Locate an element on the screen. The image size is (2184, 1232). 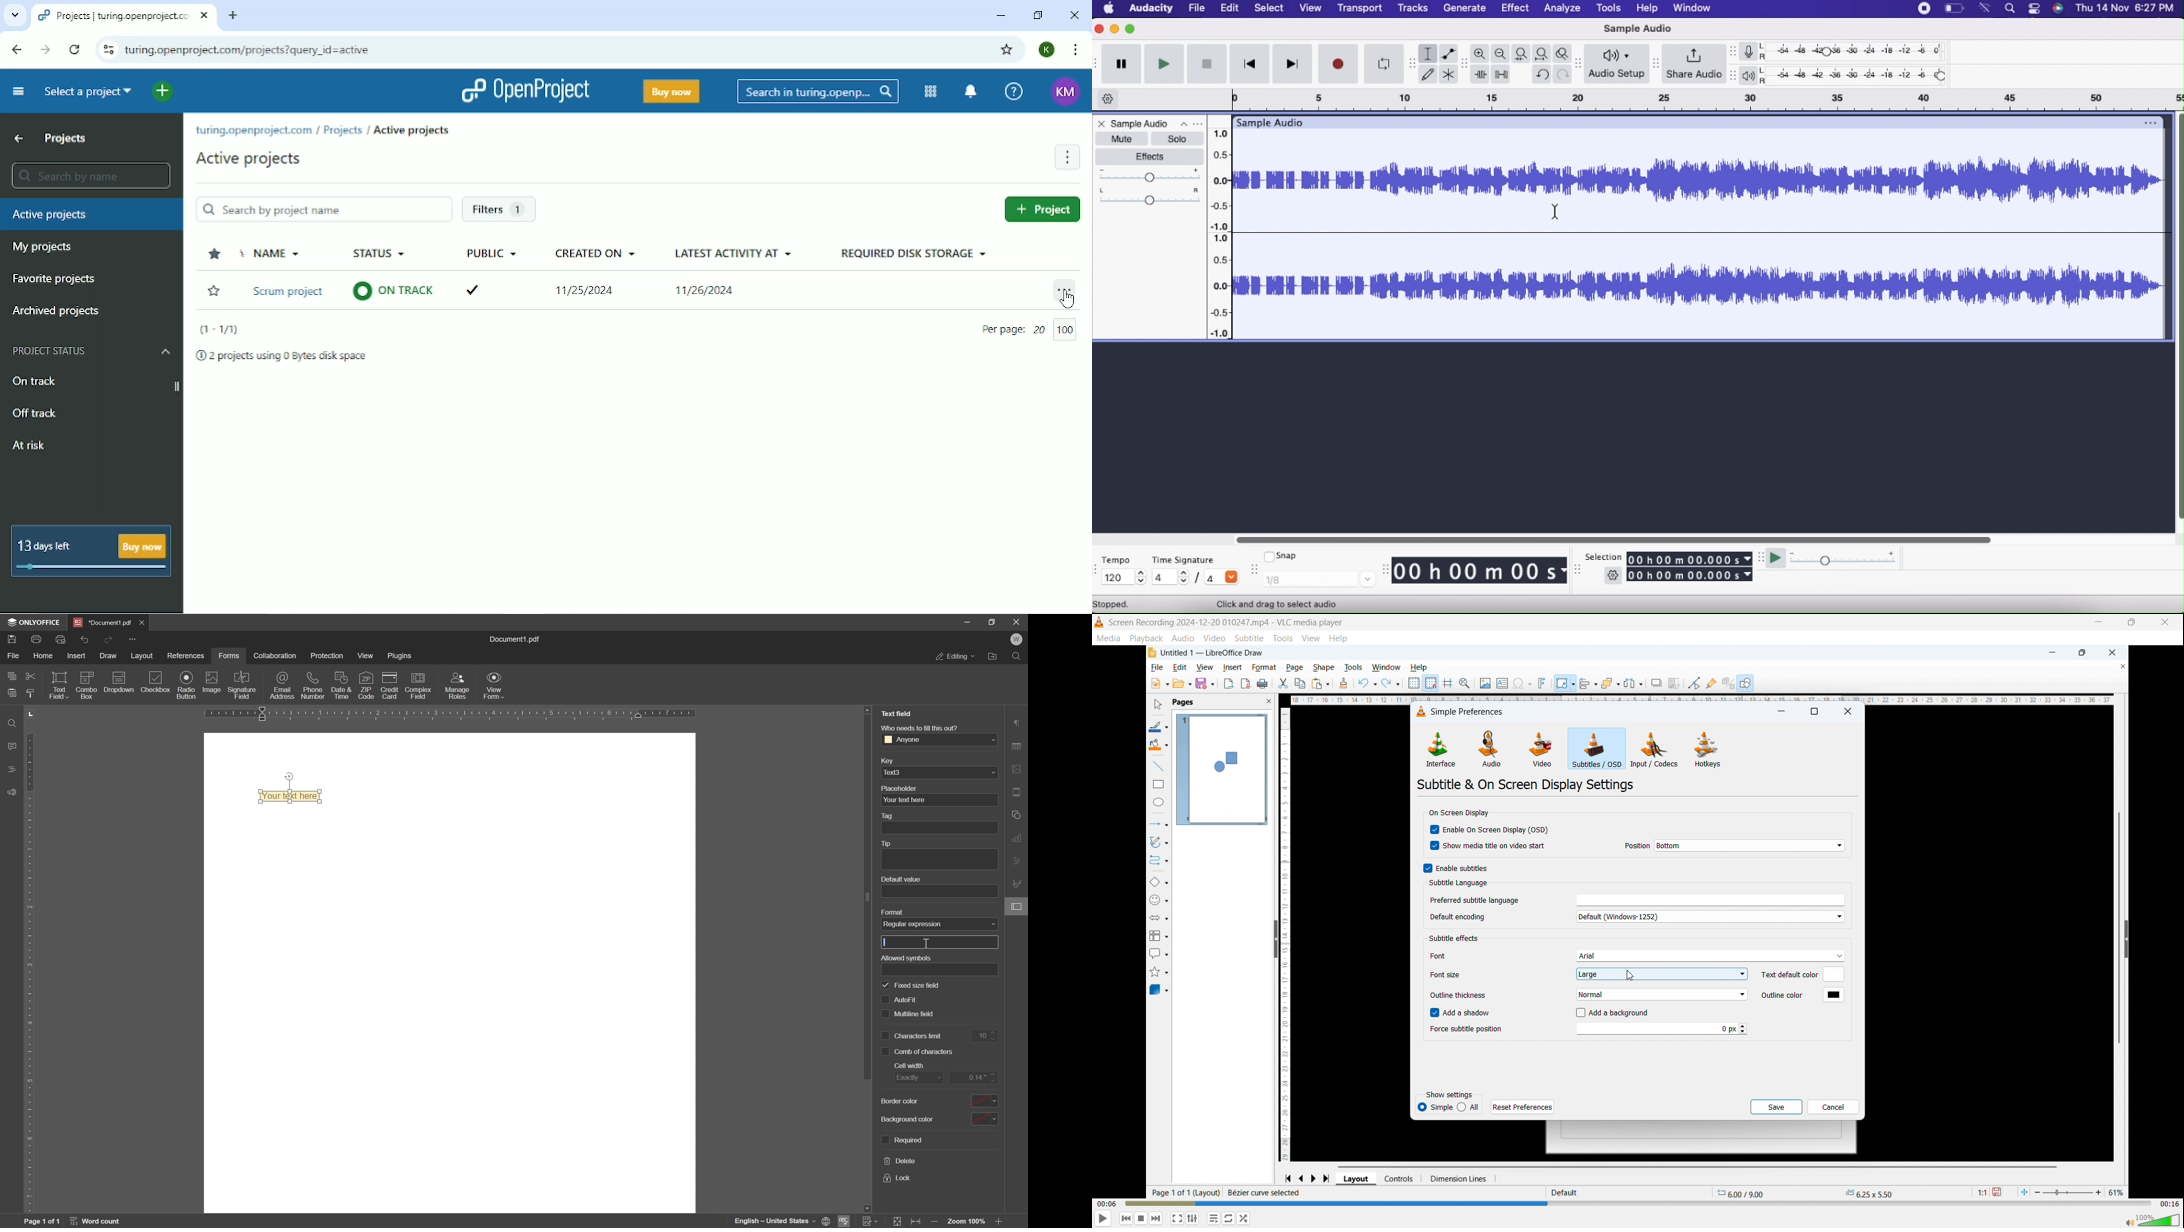
undo is located at coordinates (84, 639).